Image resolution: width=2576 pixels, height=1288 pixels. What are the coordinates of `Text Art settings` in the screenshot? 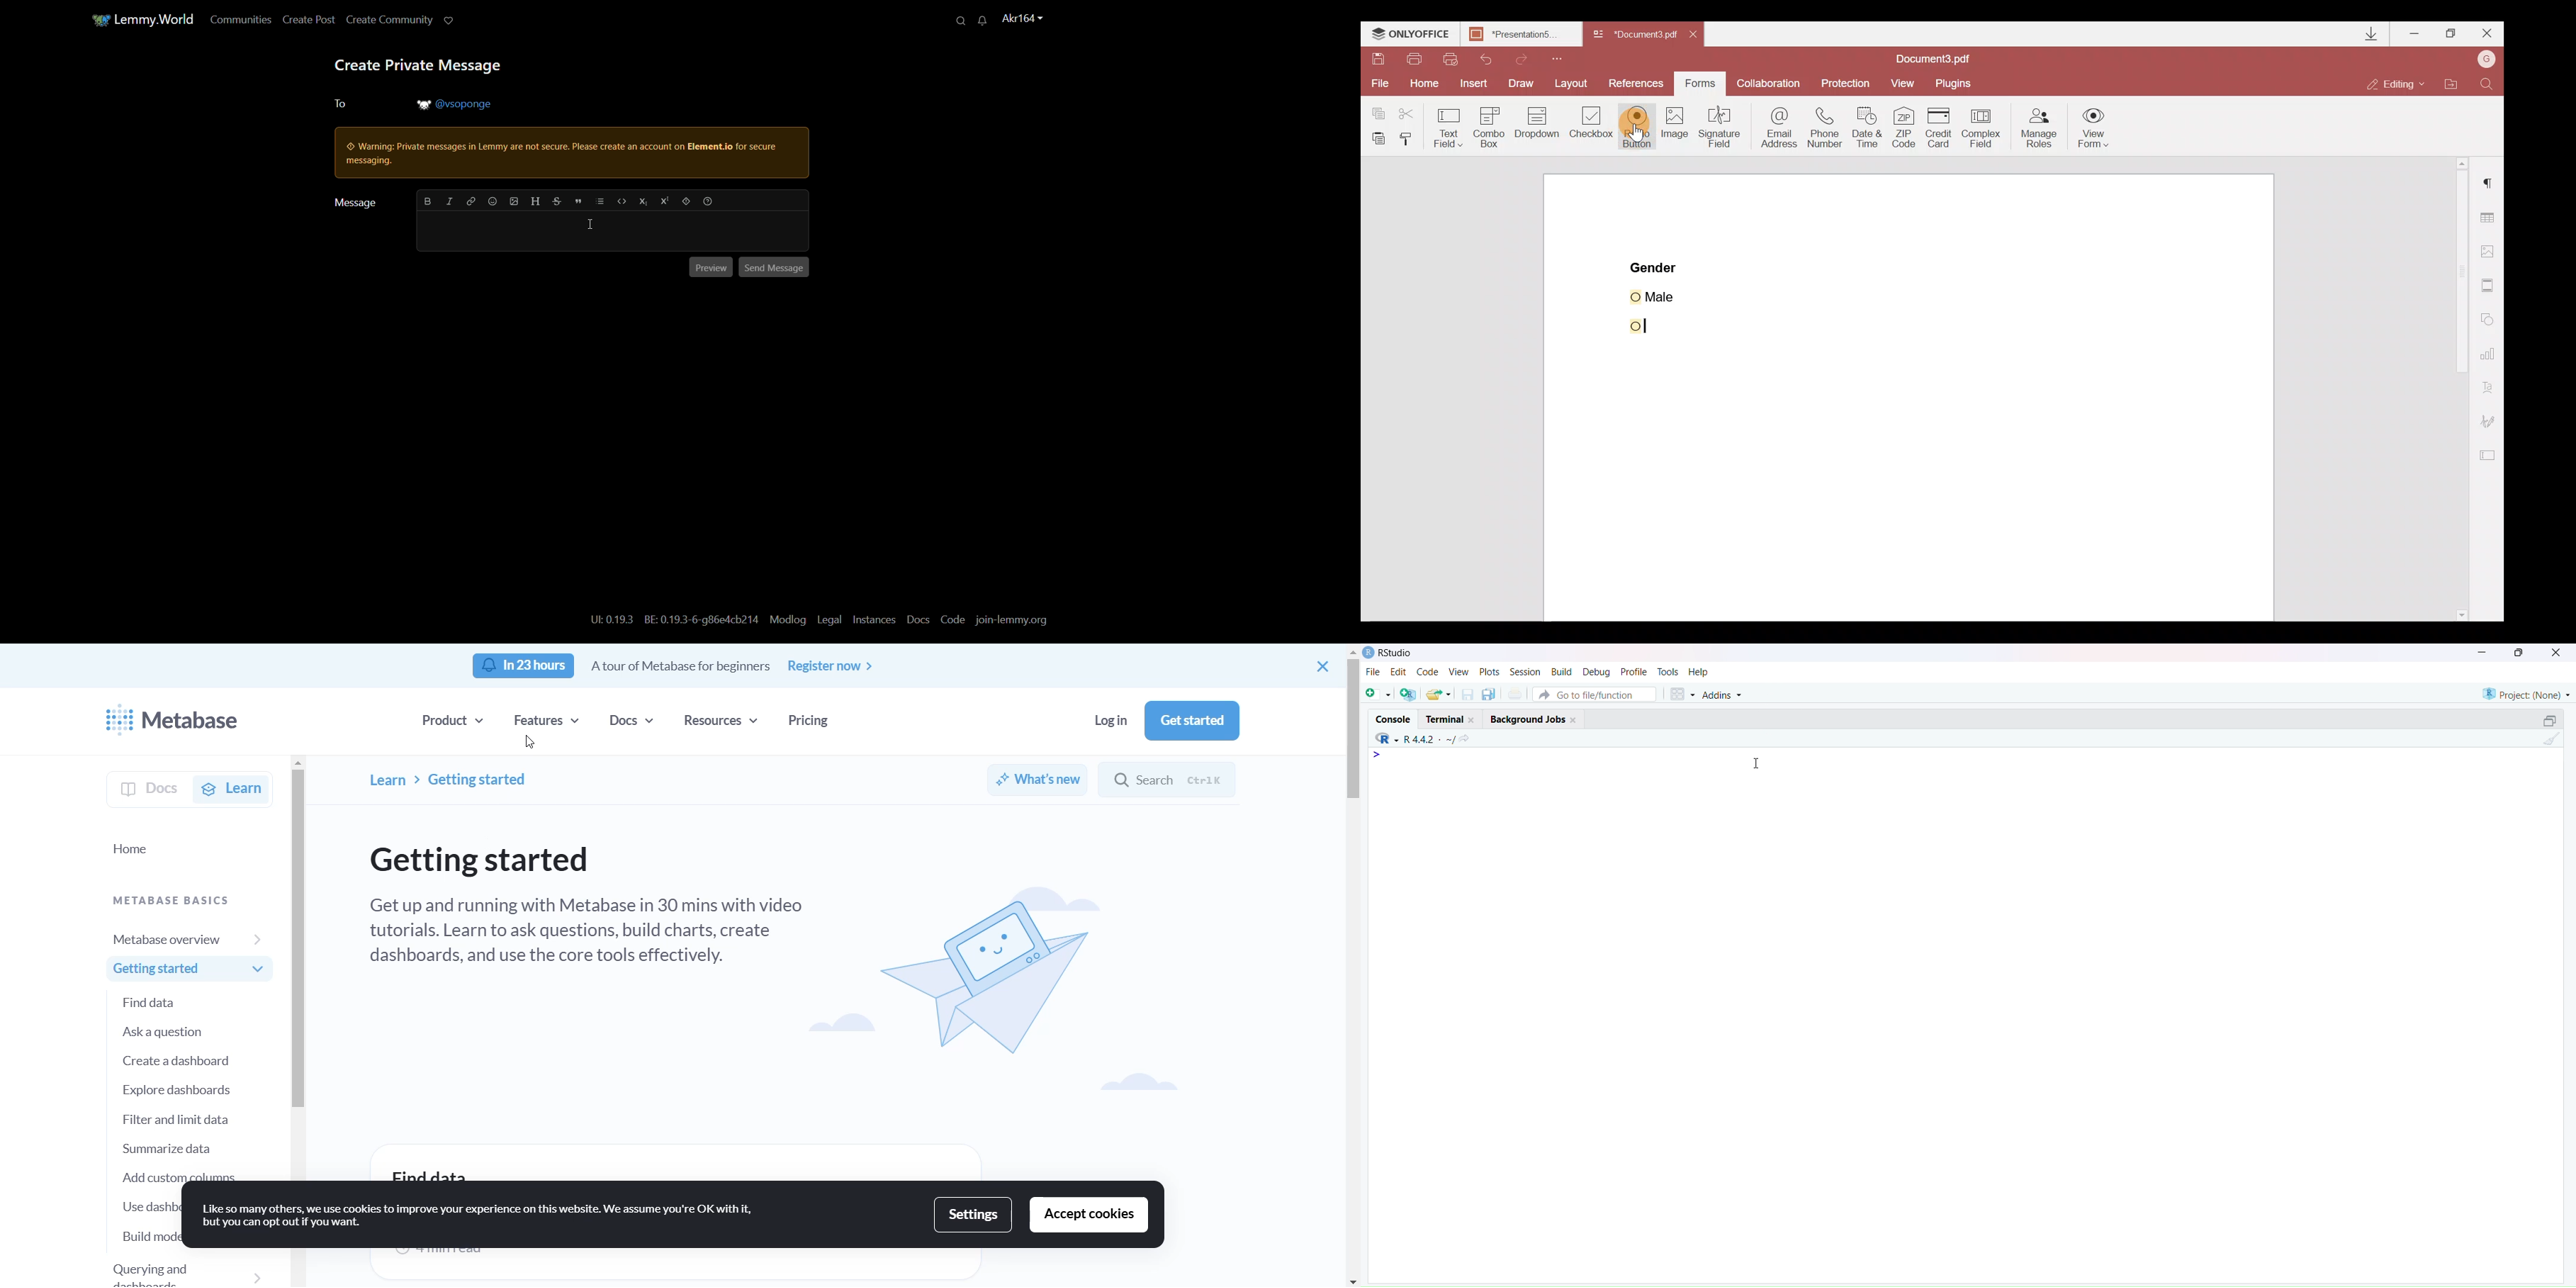 It's located at (2491, 389).